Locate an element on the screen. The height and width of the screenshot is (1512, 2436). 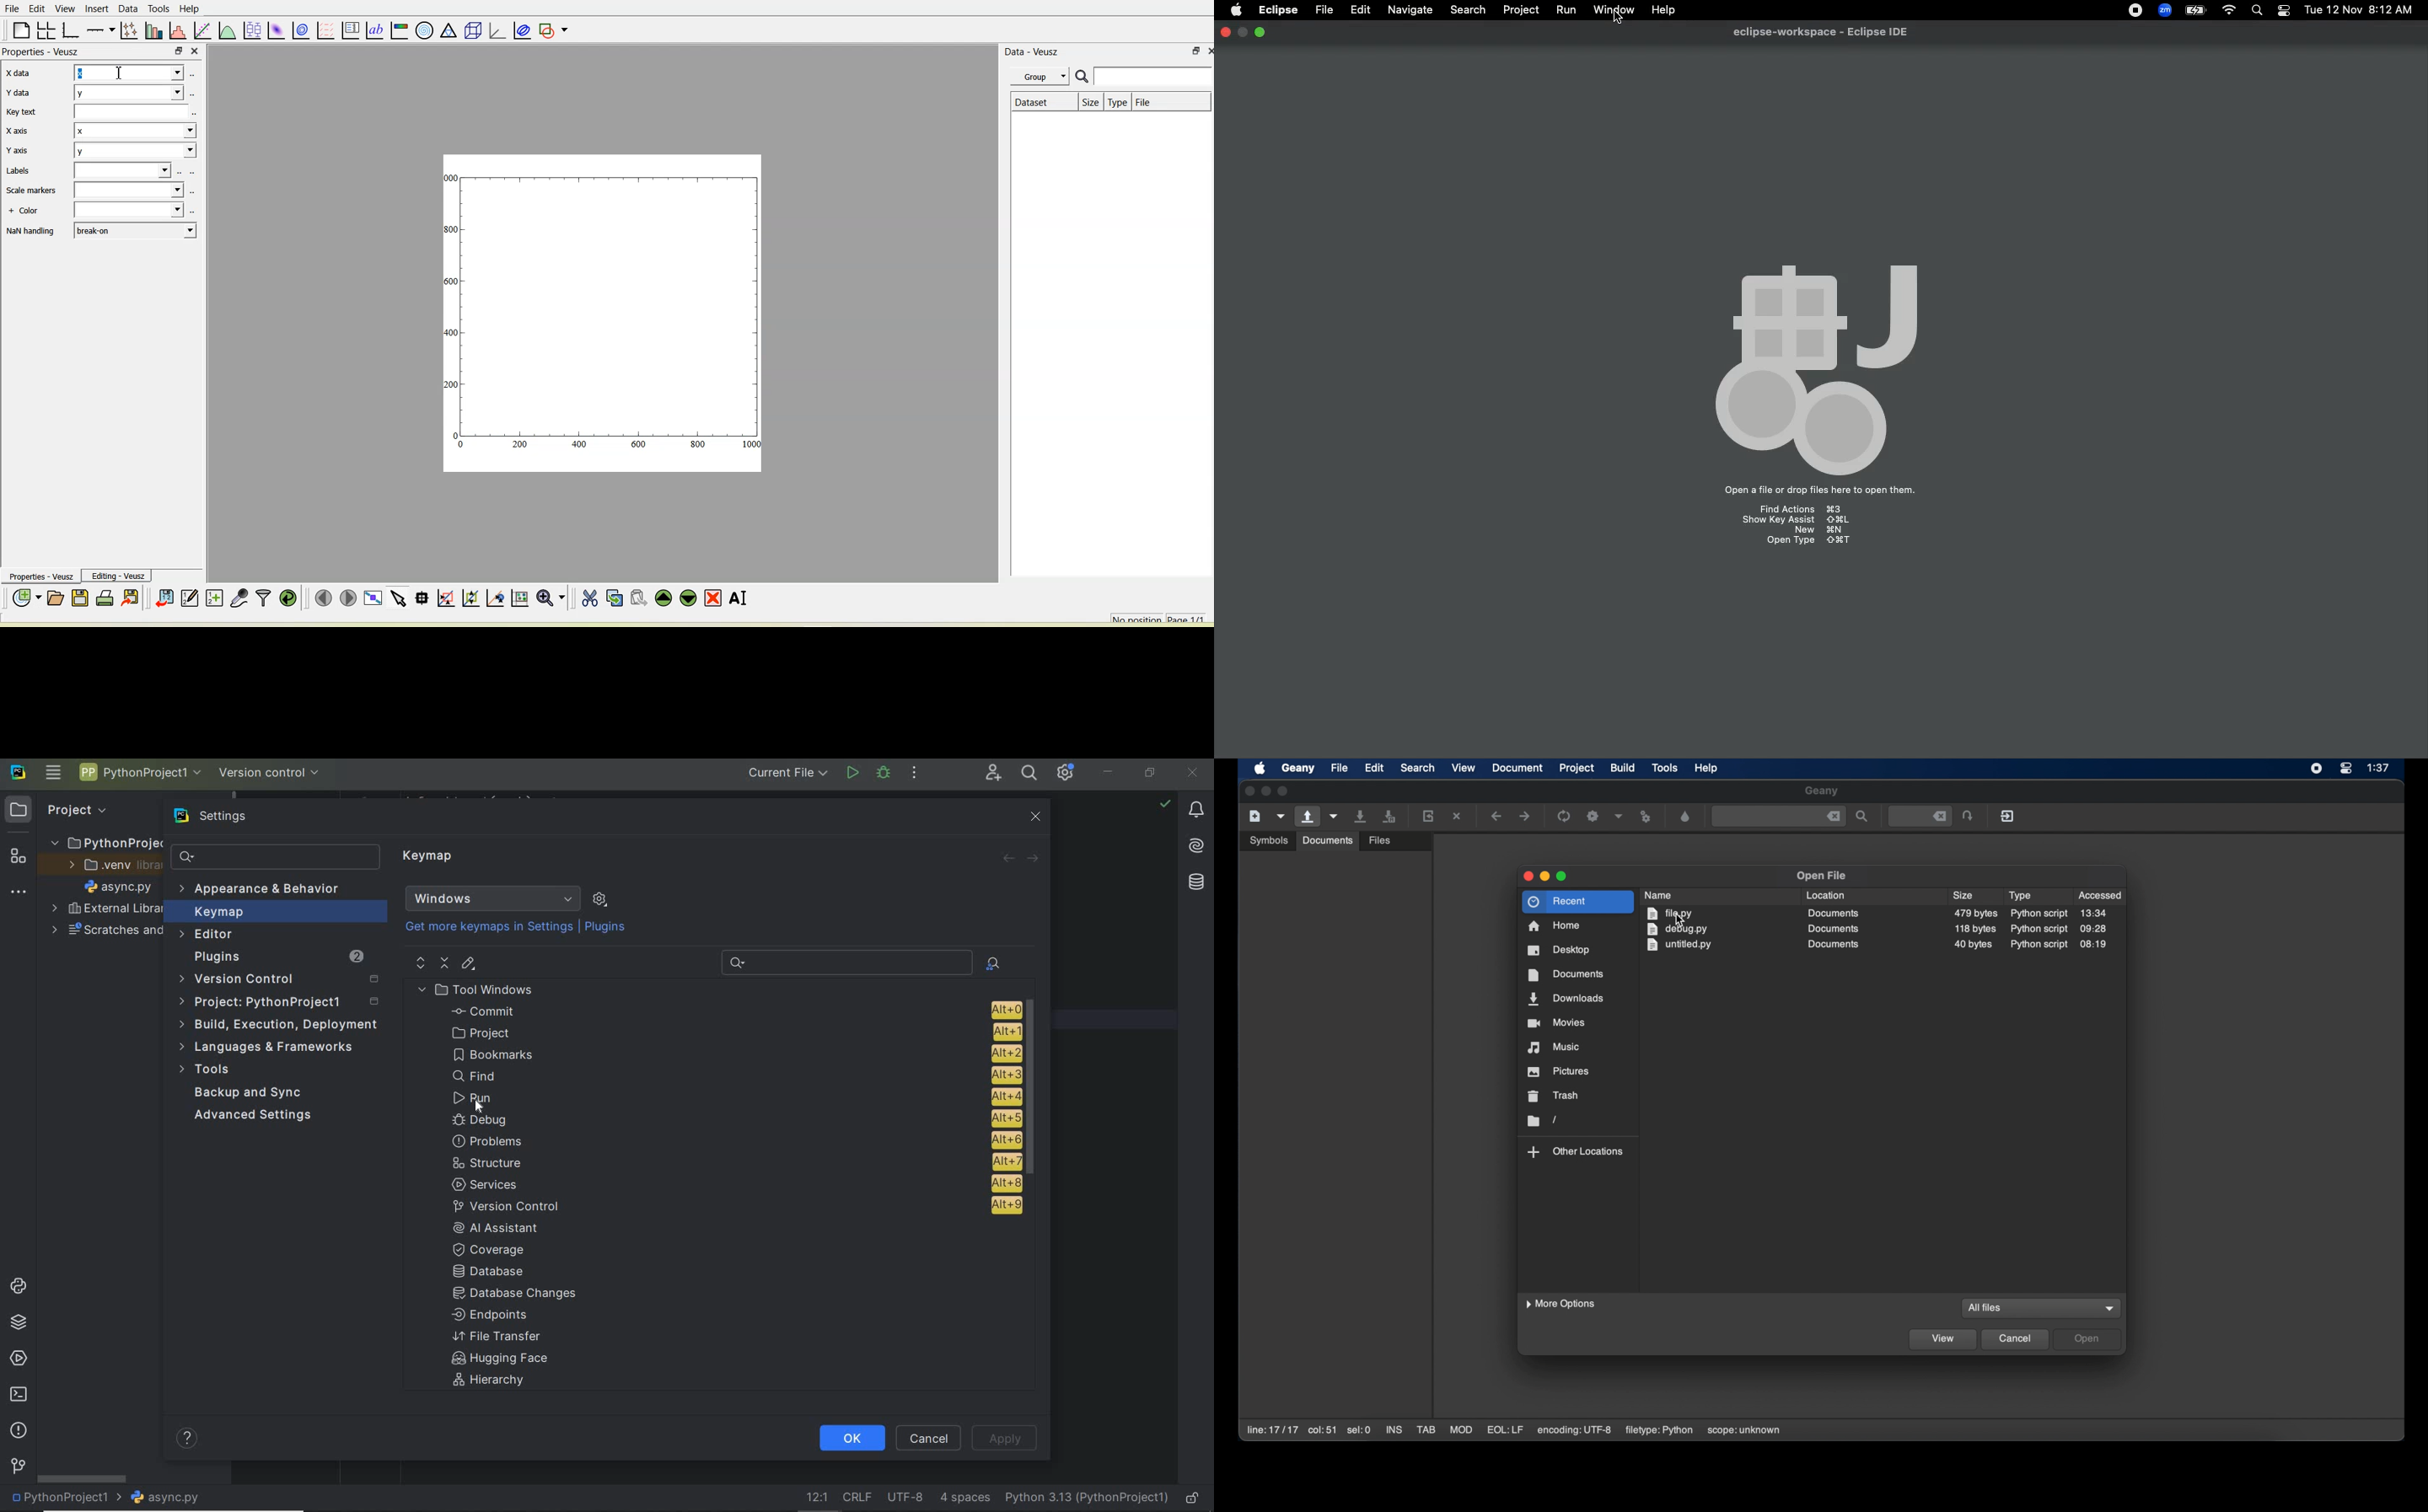
help is located at coordinates (189, 1440).